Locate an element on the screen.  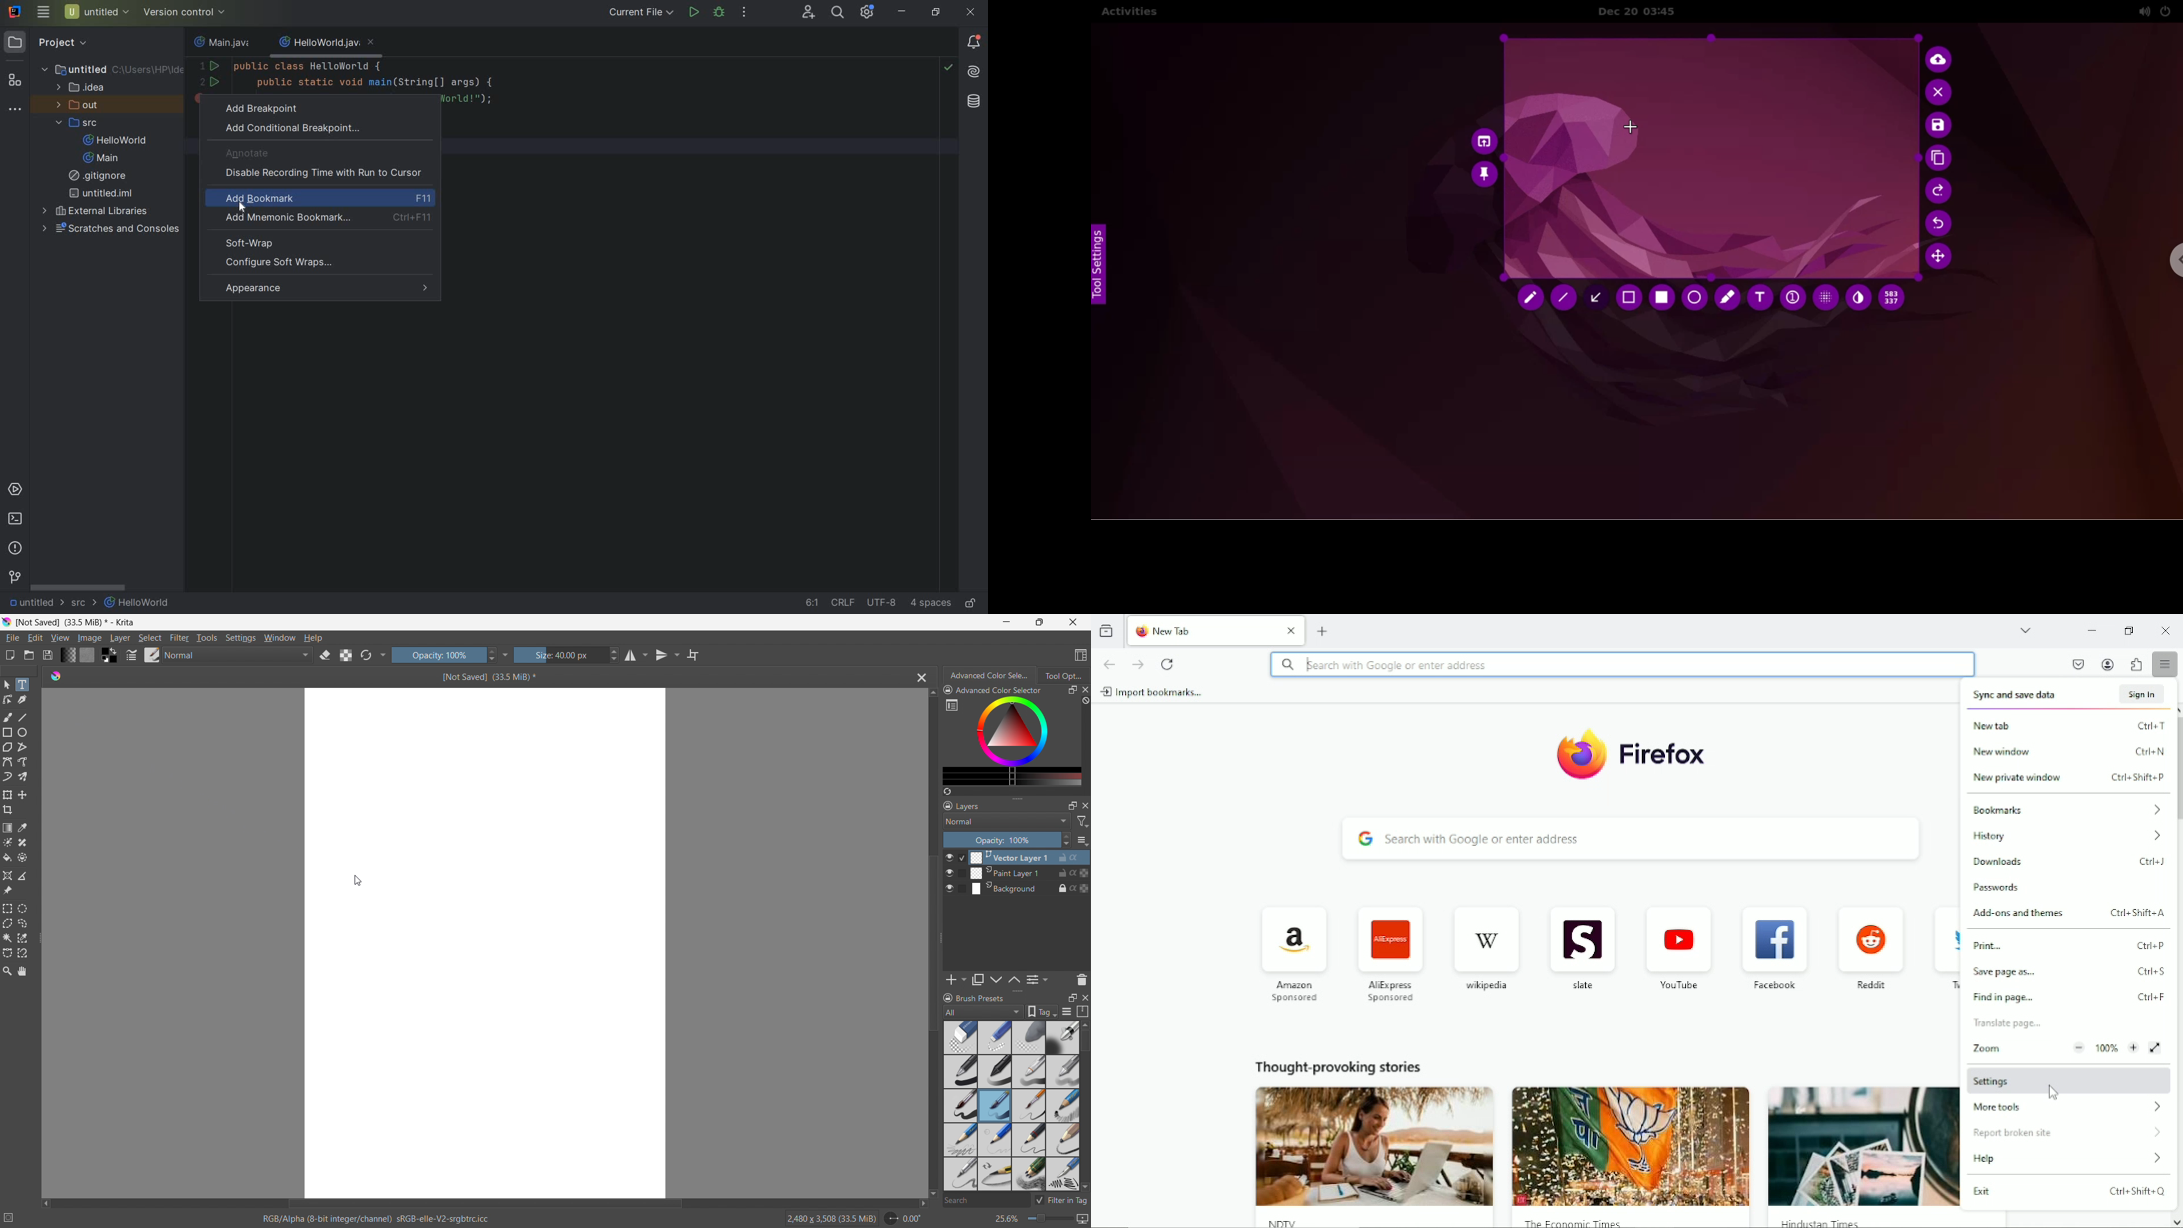
RGB/ Alpha (8- bit integer/ channel) is located at coordinates (376, 1220).